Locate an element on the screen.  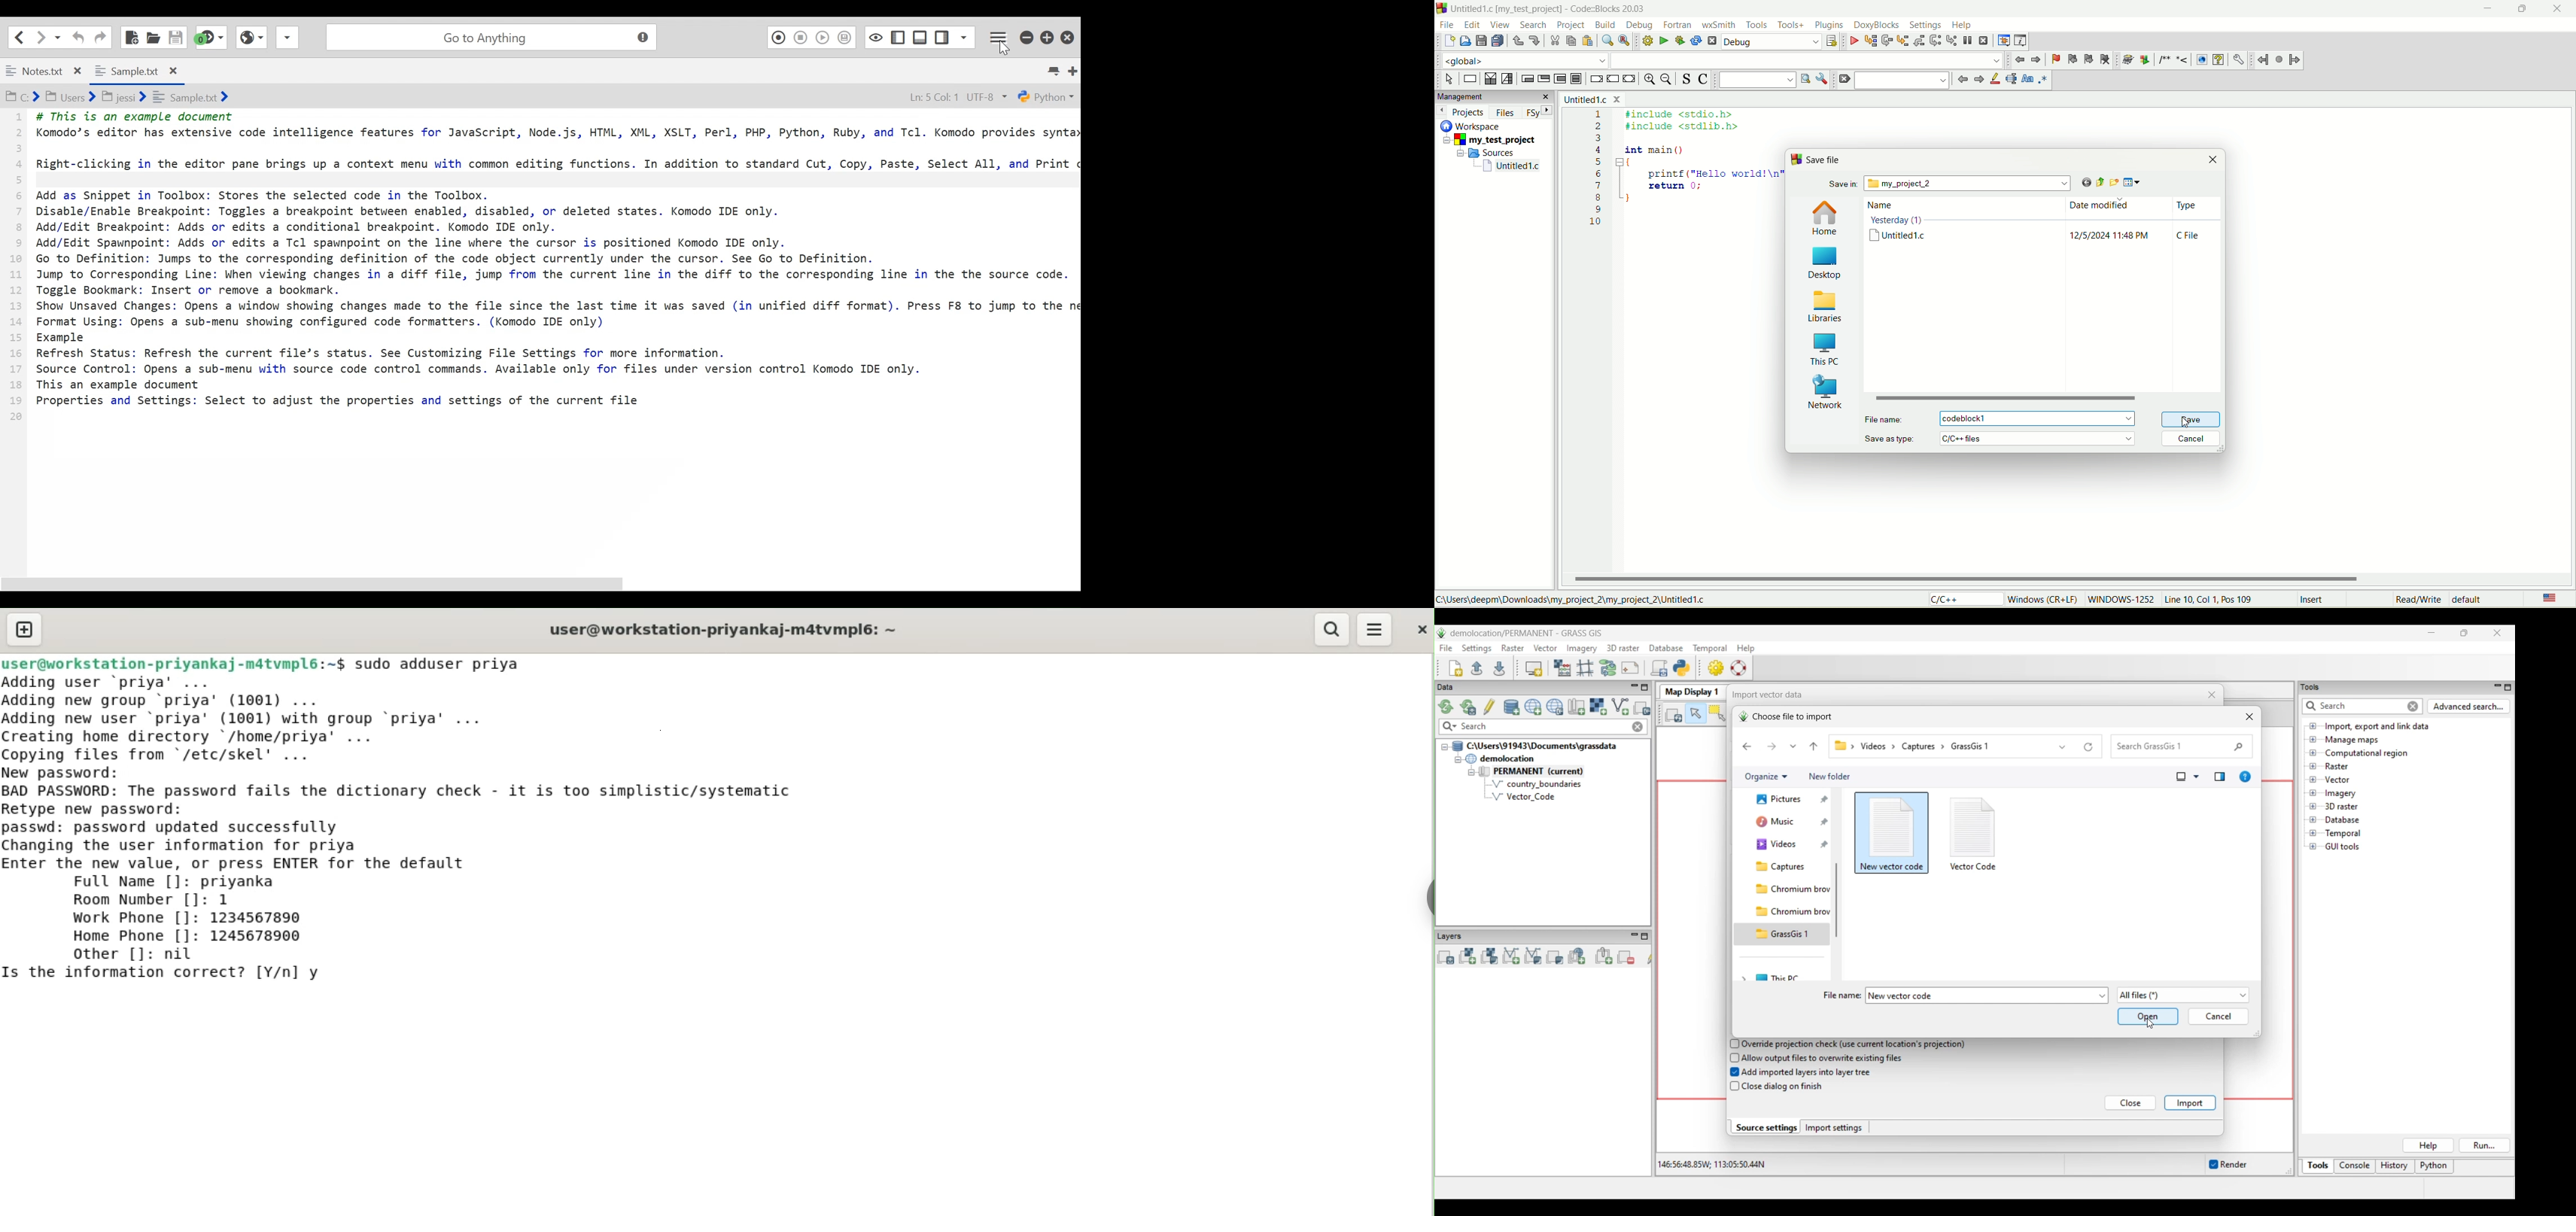
Save Macro to Toolbox as Superscript is located at coordinates (846, 37).